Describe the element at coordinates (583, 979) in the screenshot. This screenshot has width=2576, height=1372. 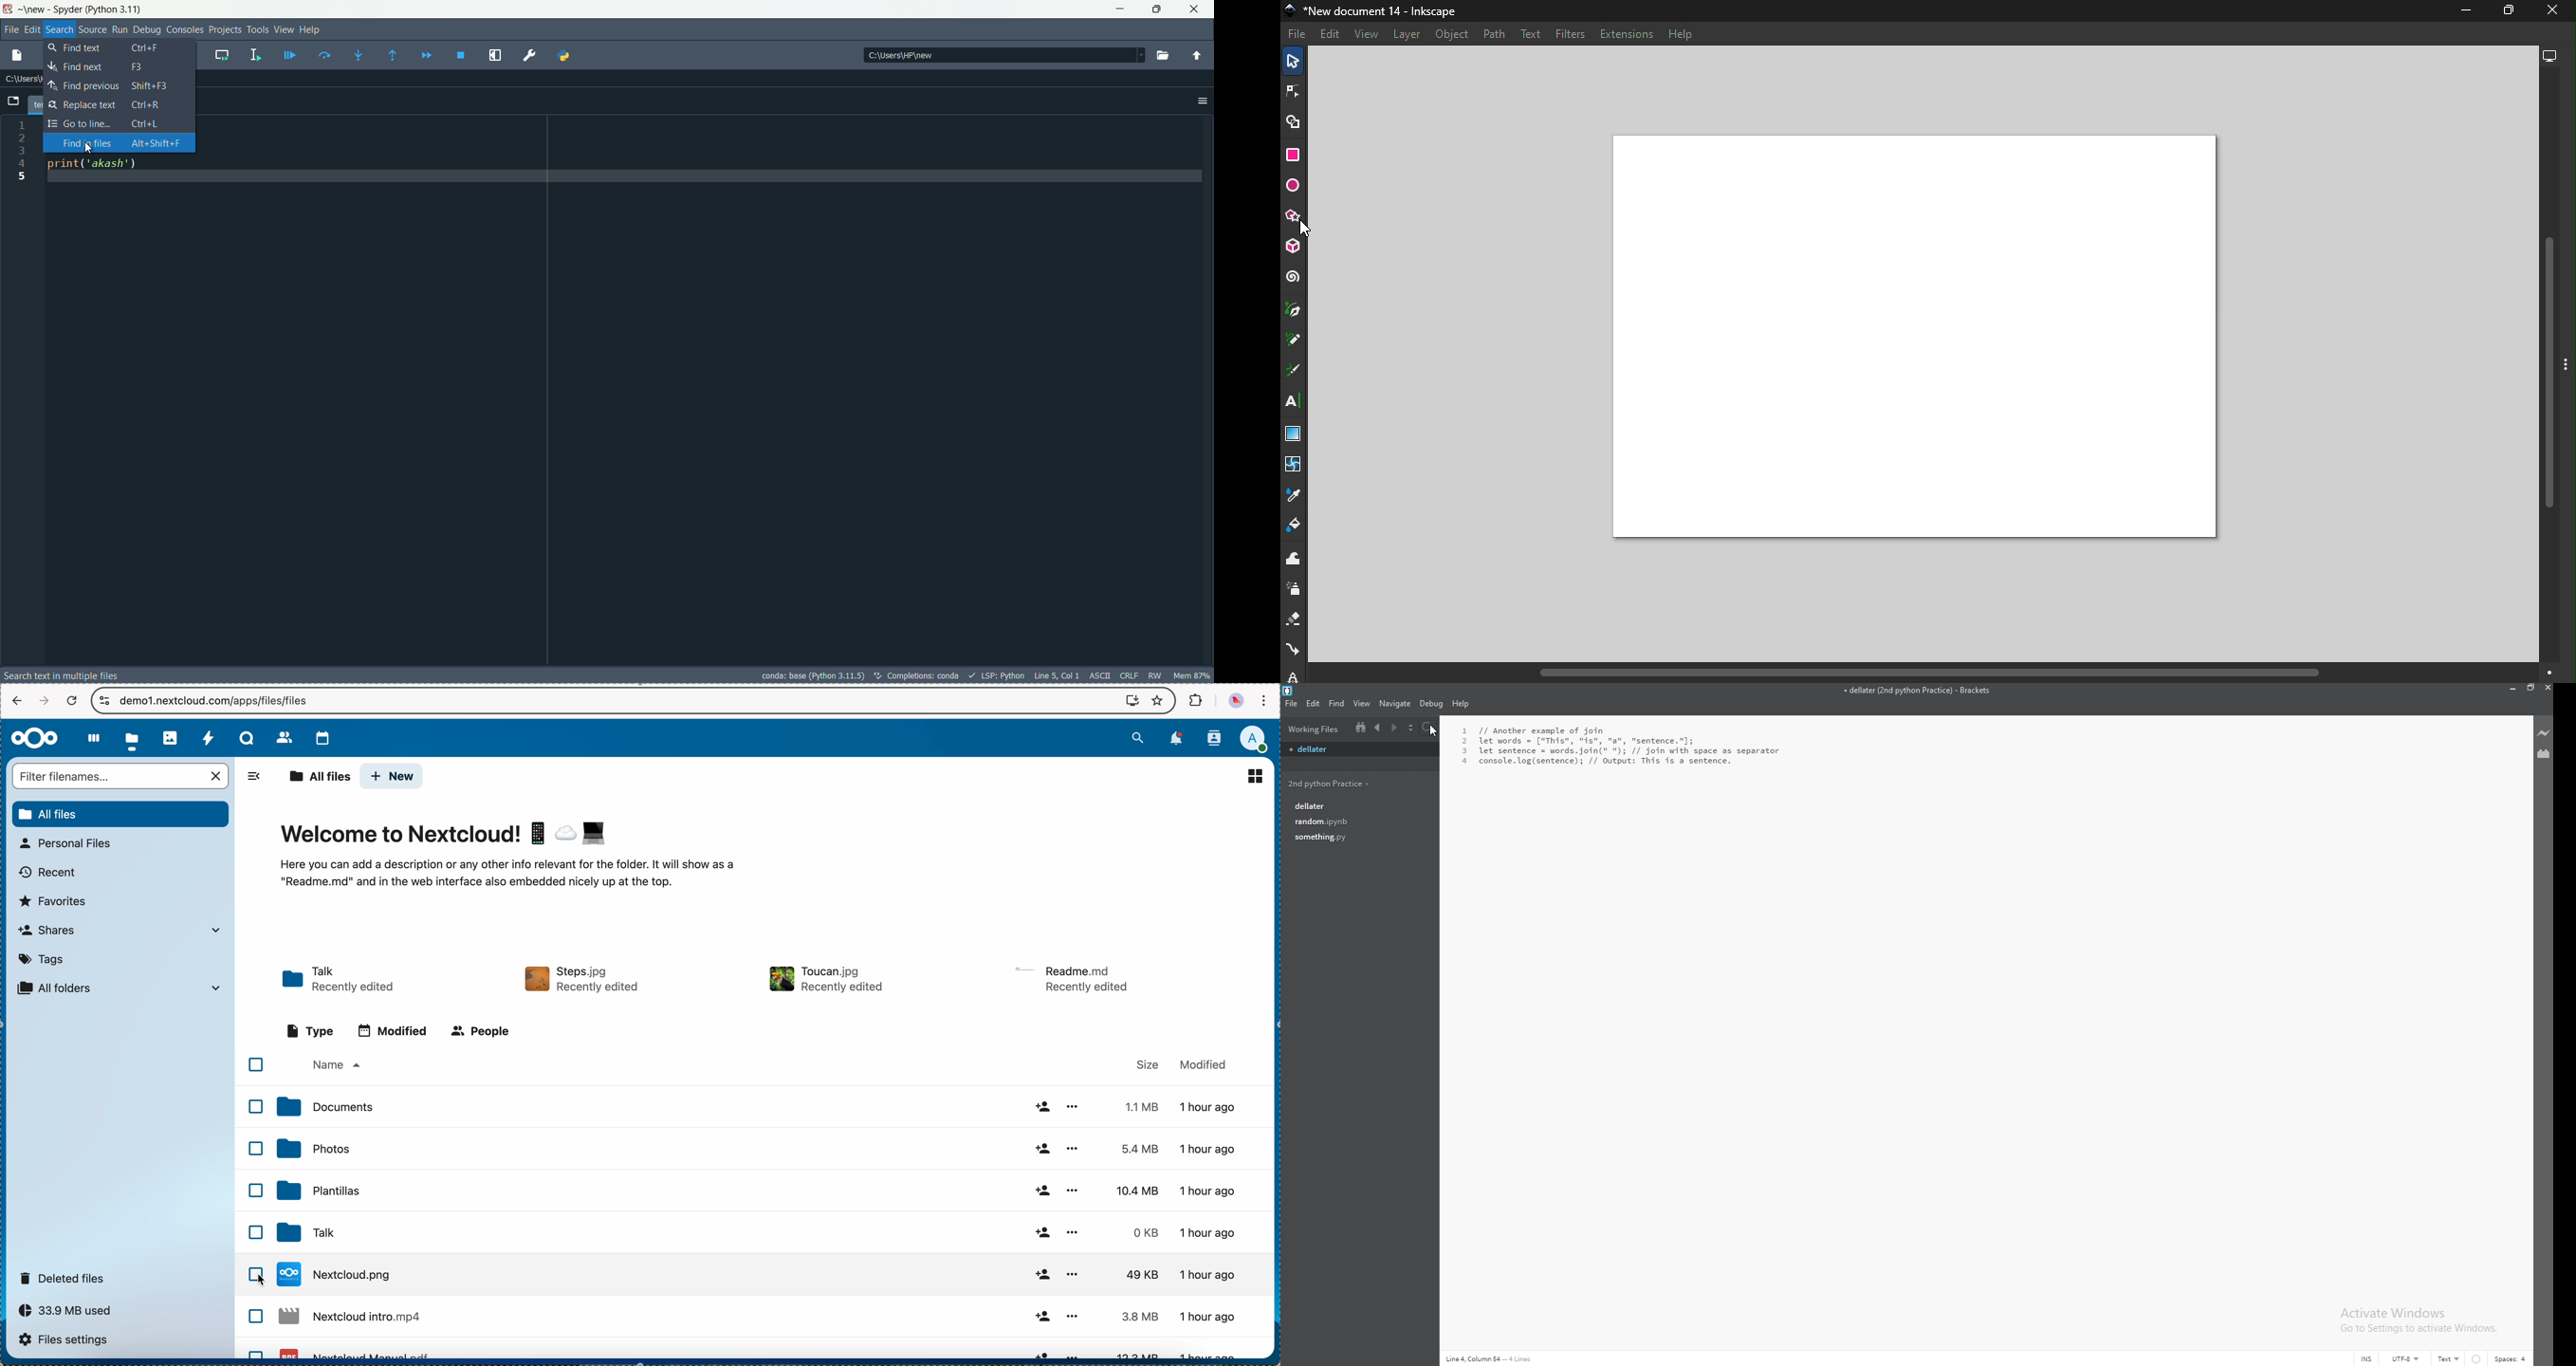
I see `file` at that location.